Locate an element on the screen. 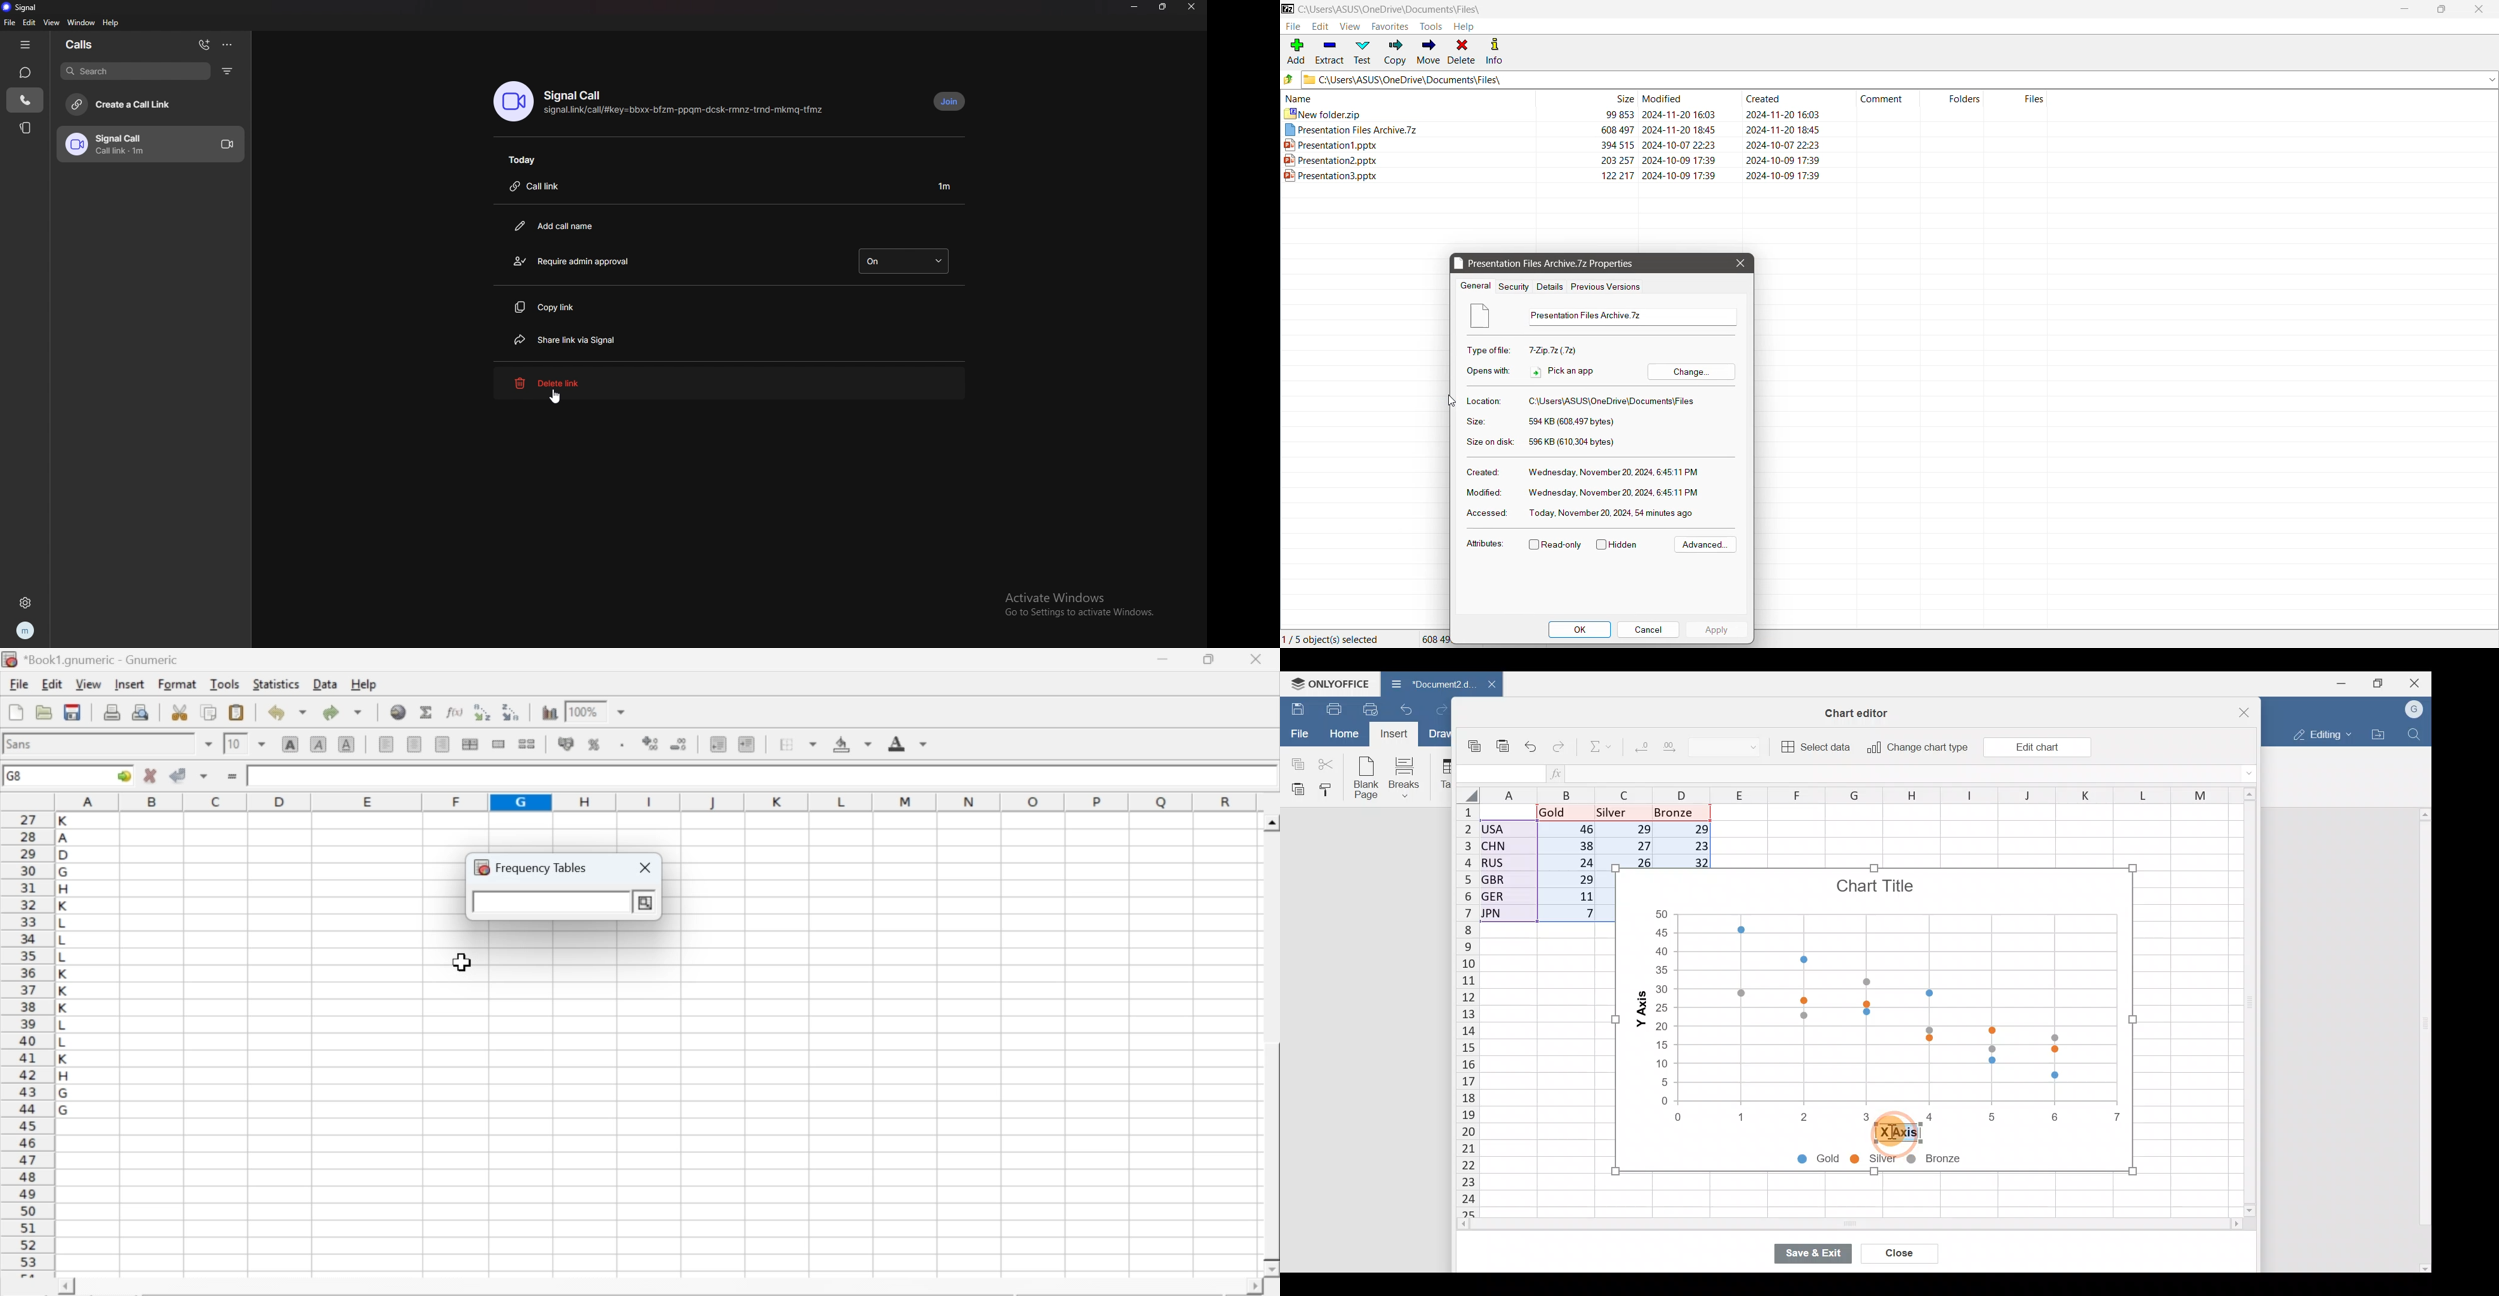 Image resolution: width=2520 pixels, height=1316 pixels. cursor is located at coordinates (557, 396).